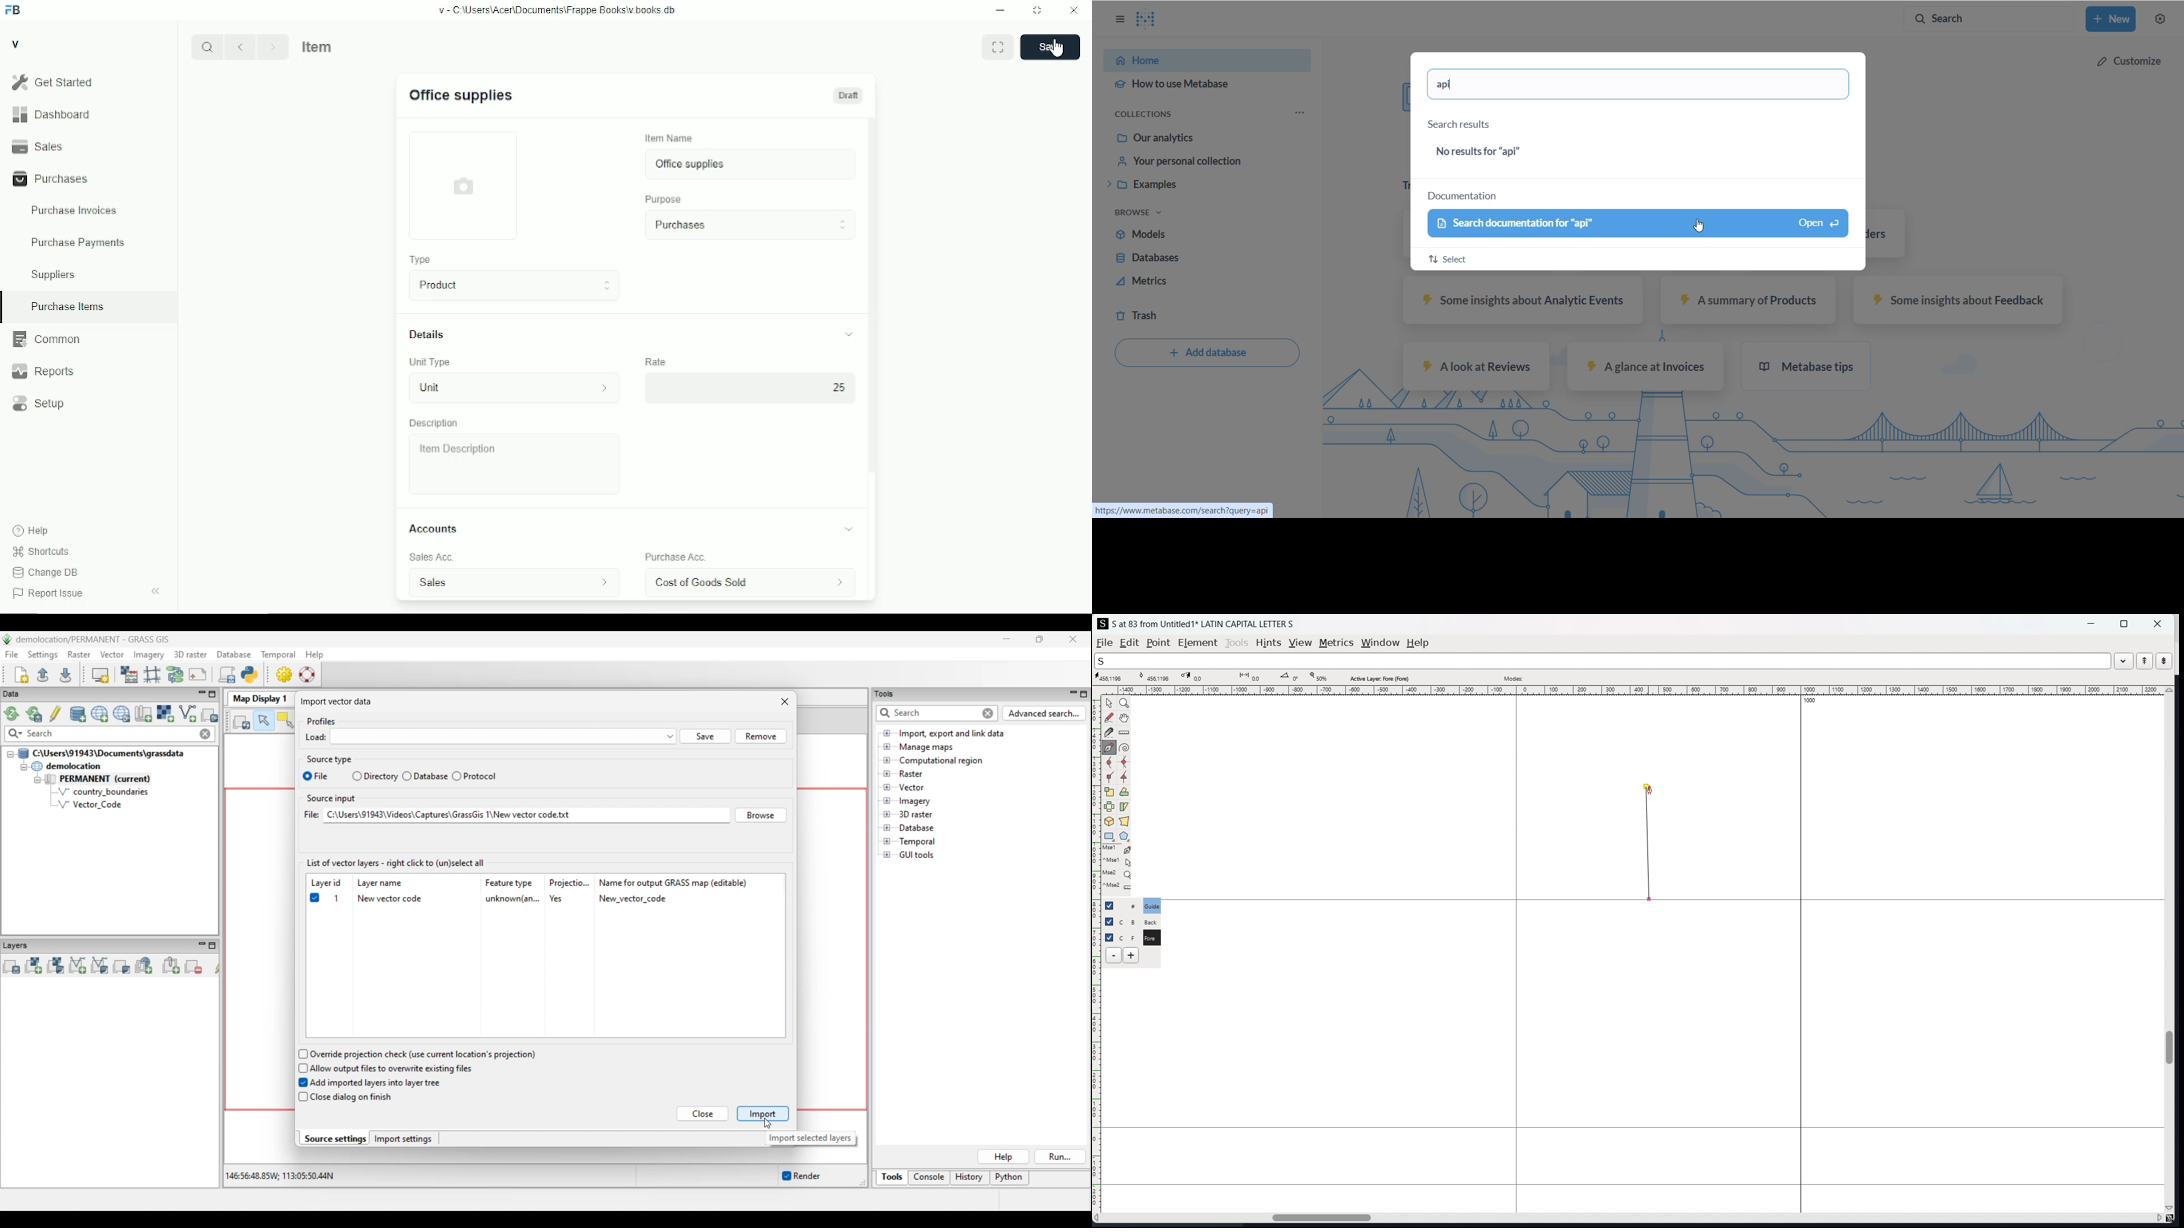 The image size is (2184, 1232). What do you see at coordinates (515, 464) in the screenshot?
I see `item description` at bounding box center [515, 464].